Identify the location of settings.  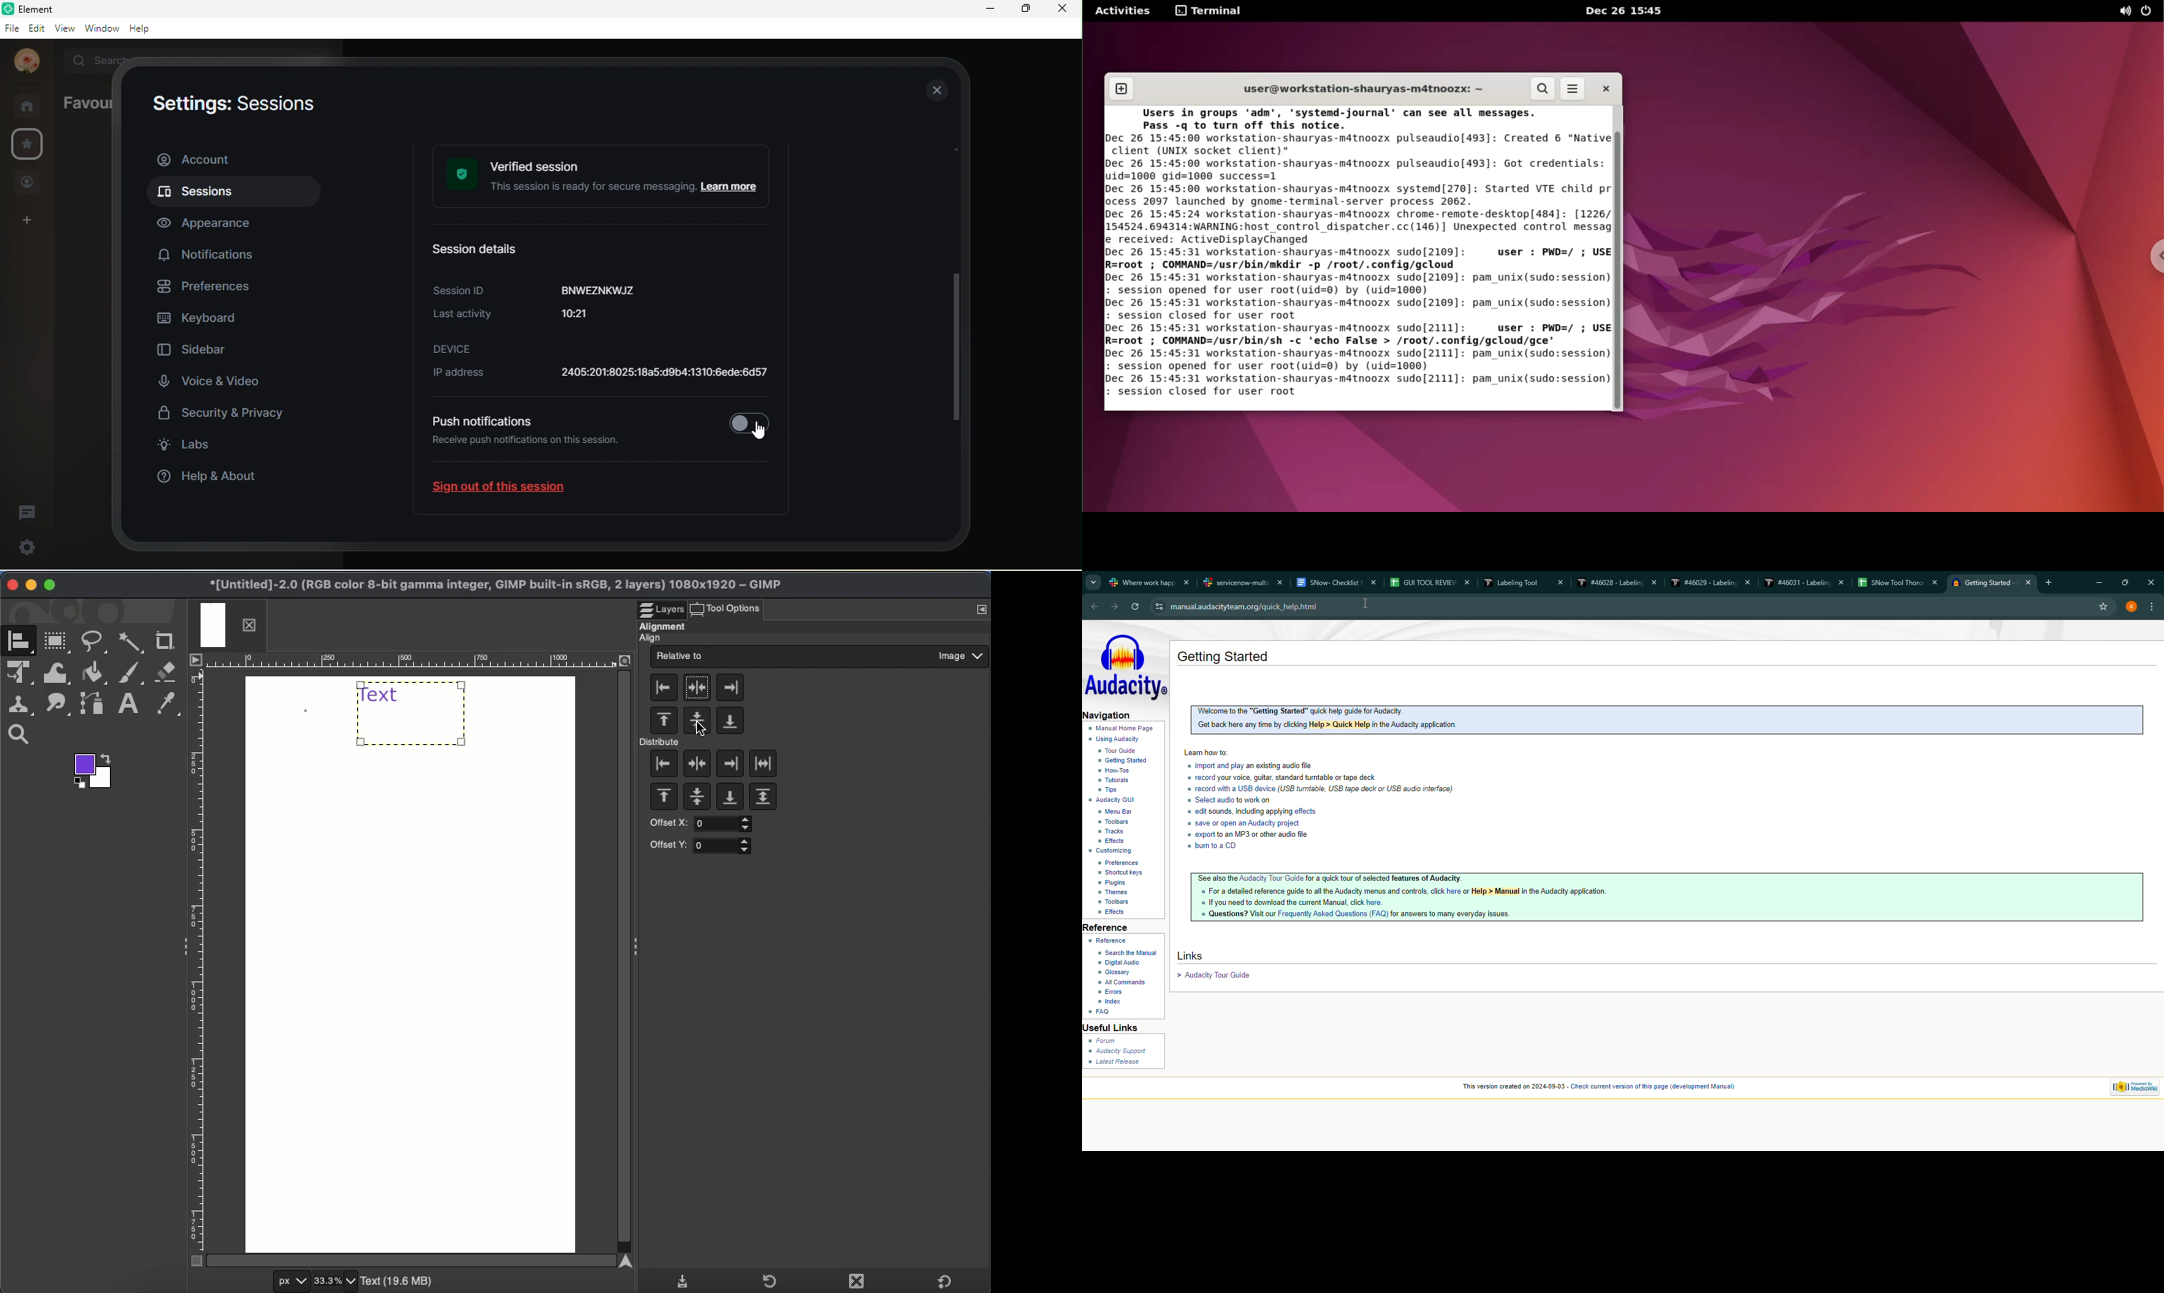
(29, 143).